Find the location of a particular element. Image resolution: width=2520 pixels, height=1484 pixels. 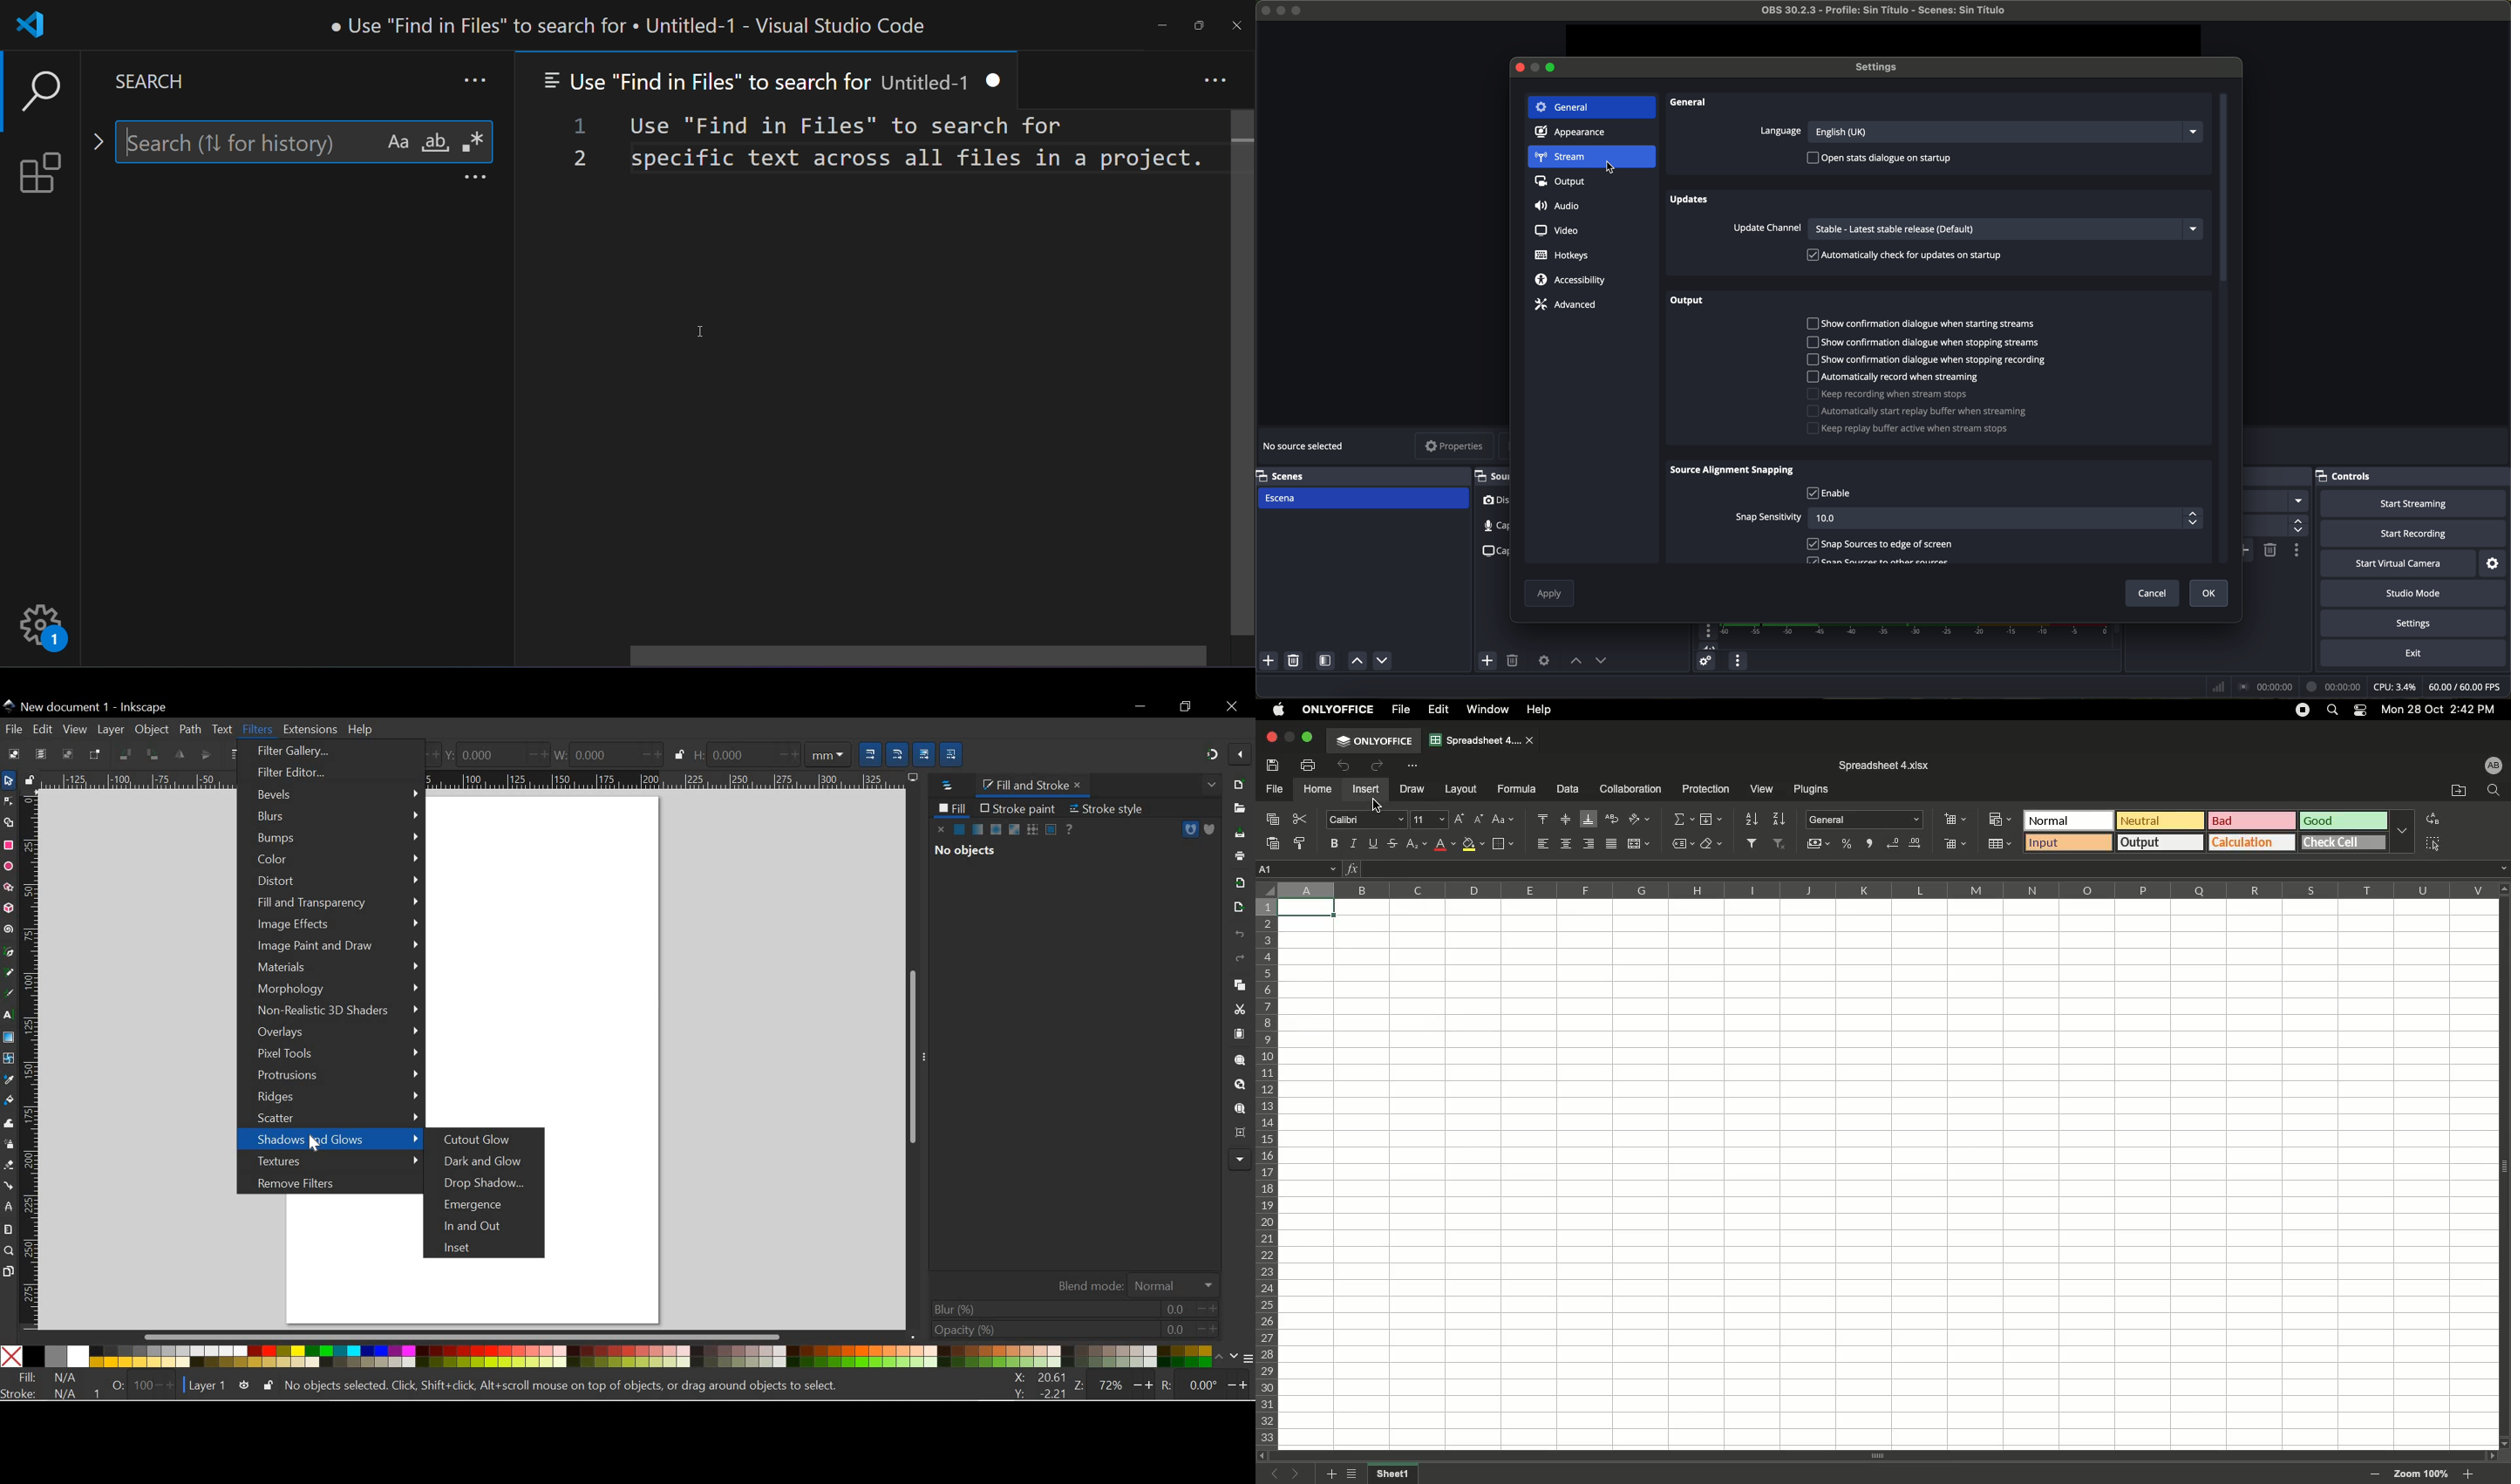

update channel is located at coordinates (1969, 229).